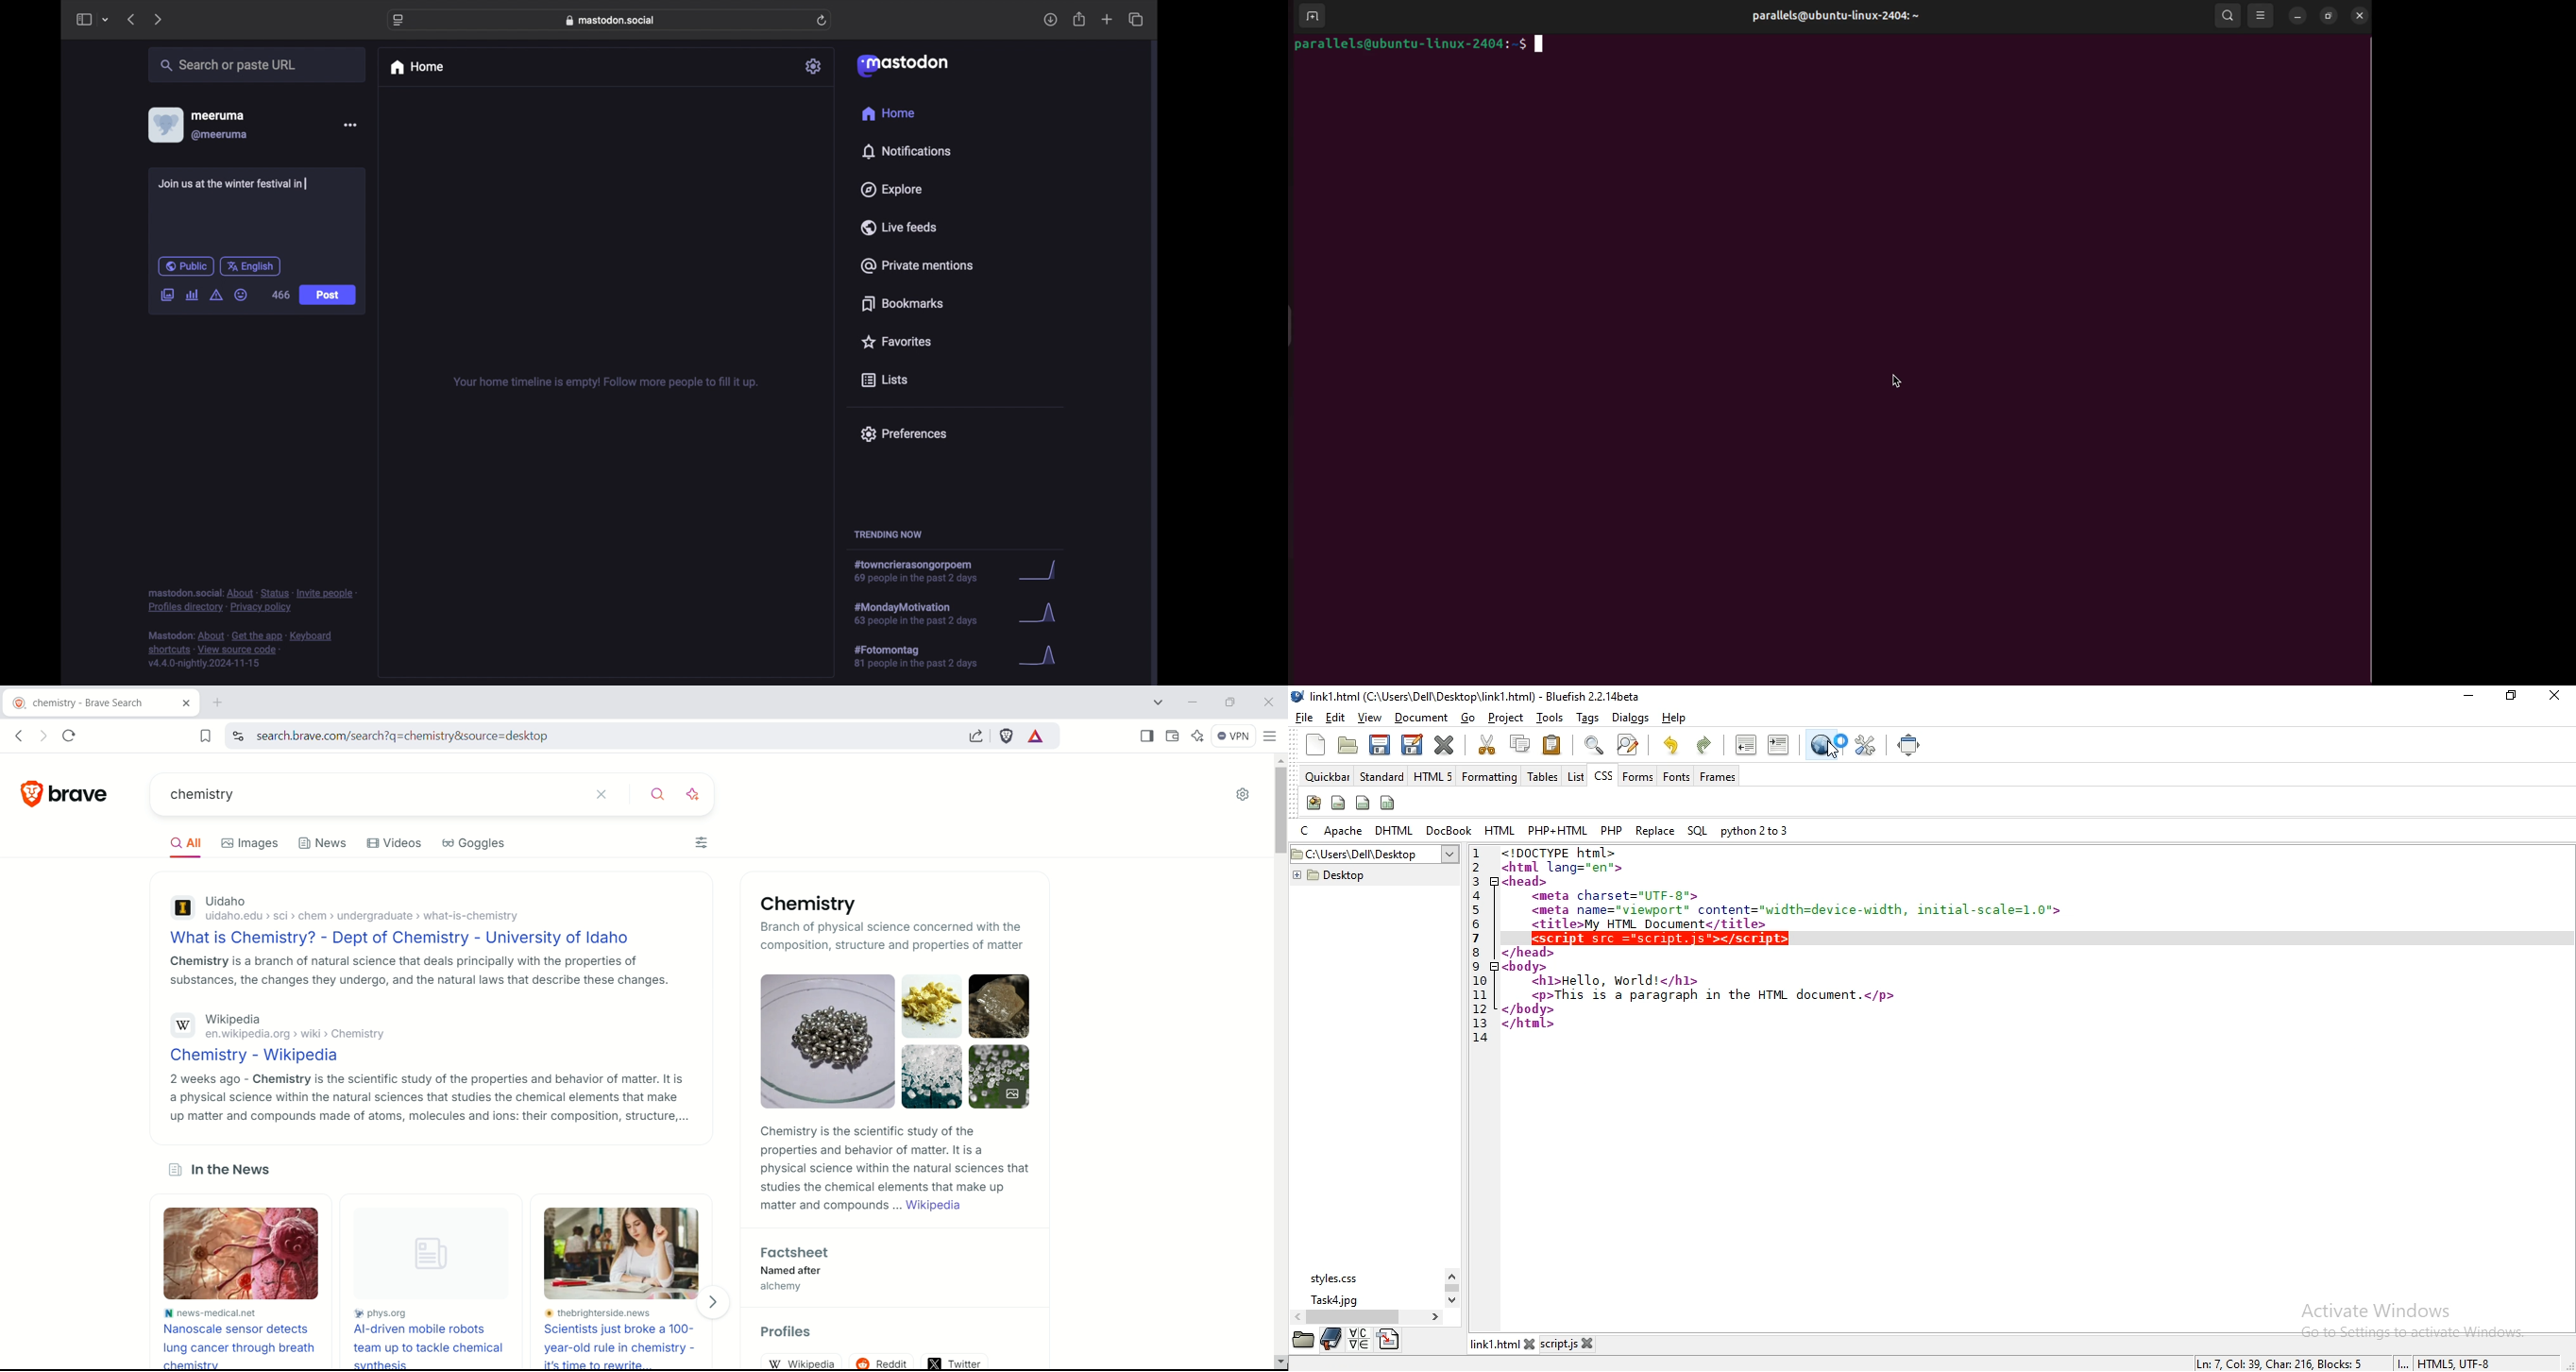  Describe the element at coordinates (131, 19) in the screenshot. I see `previous` at that location.